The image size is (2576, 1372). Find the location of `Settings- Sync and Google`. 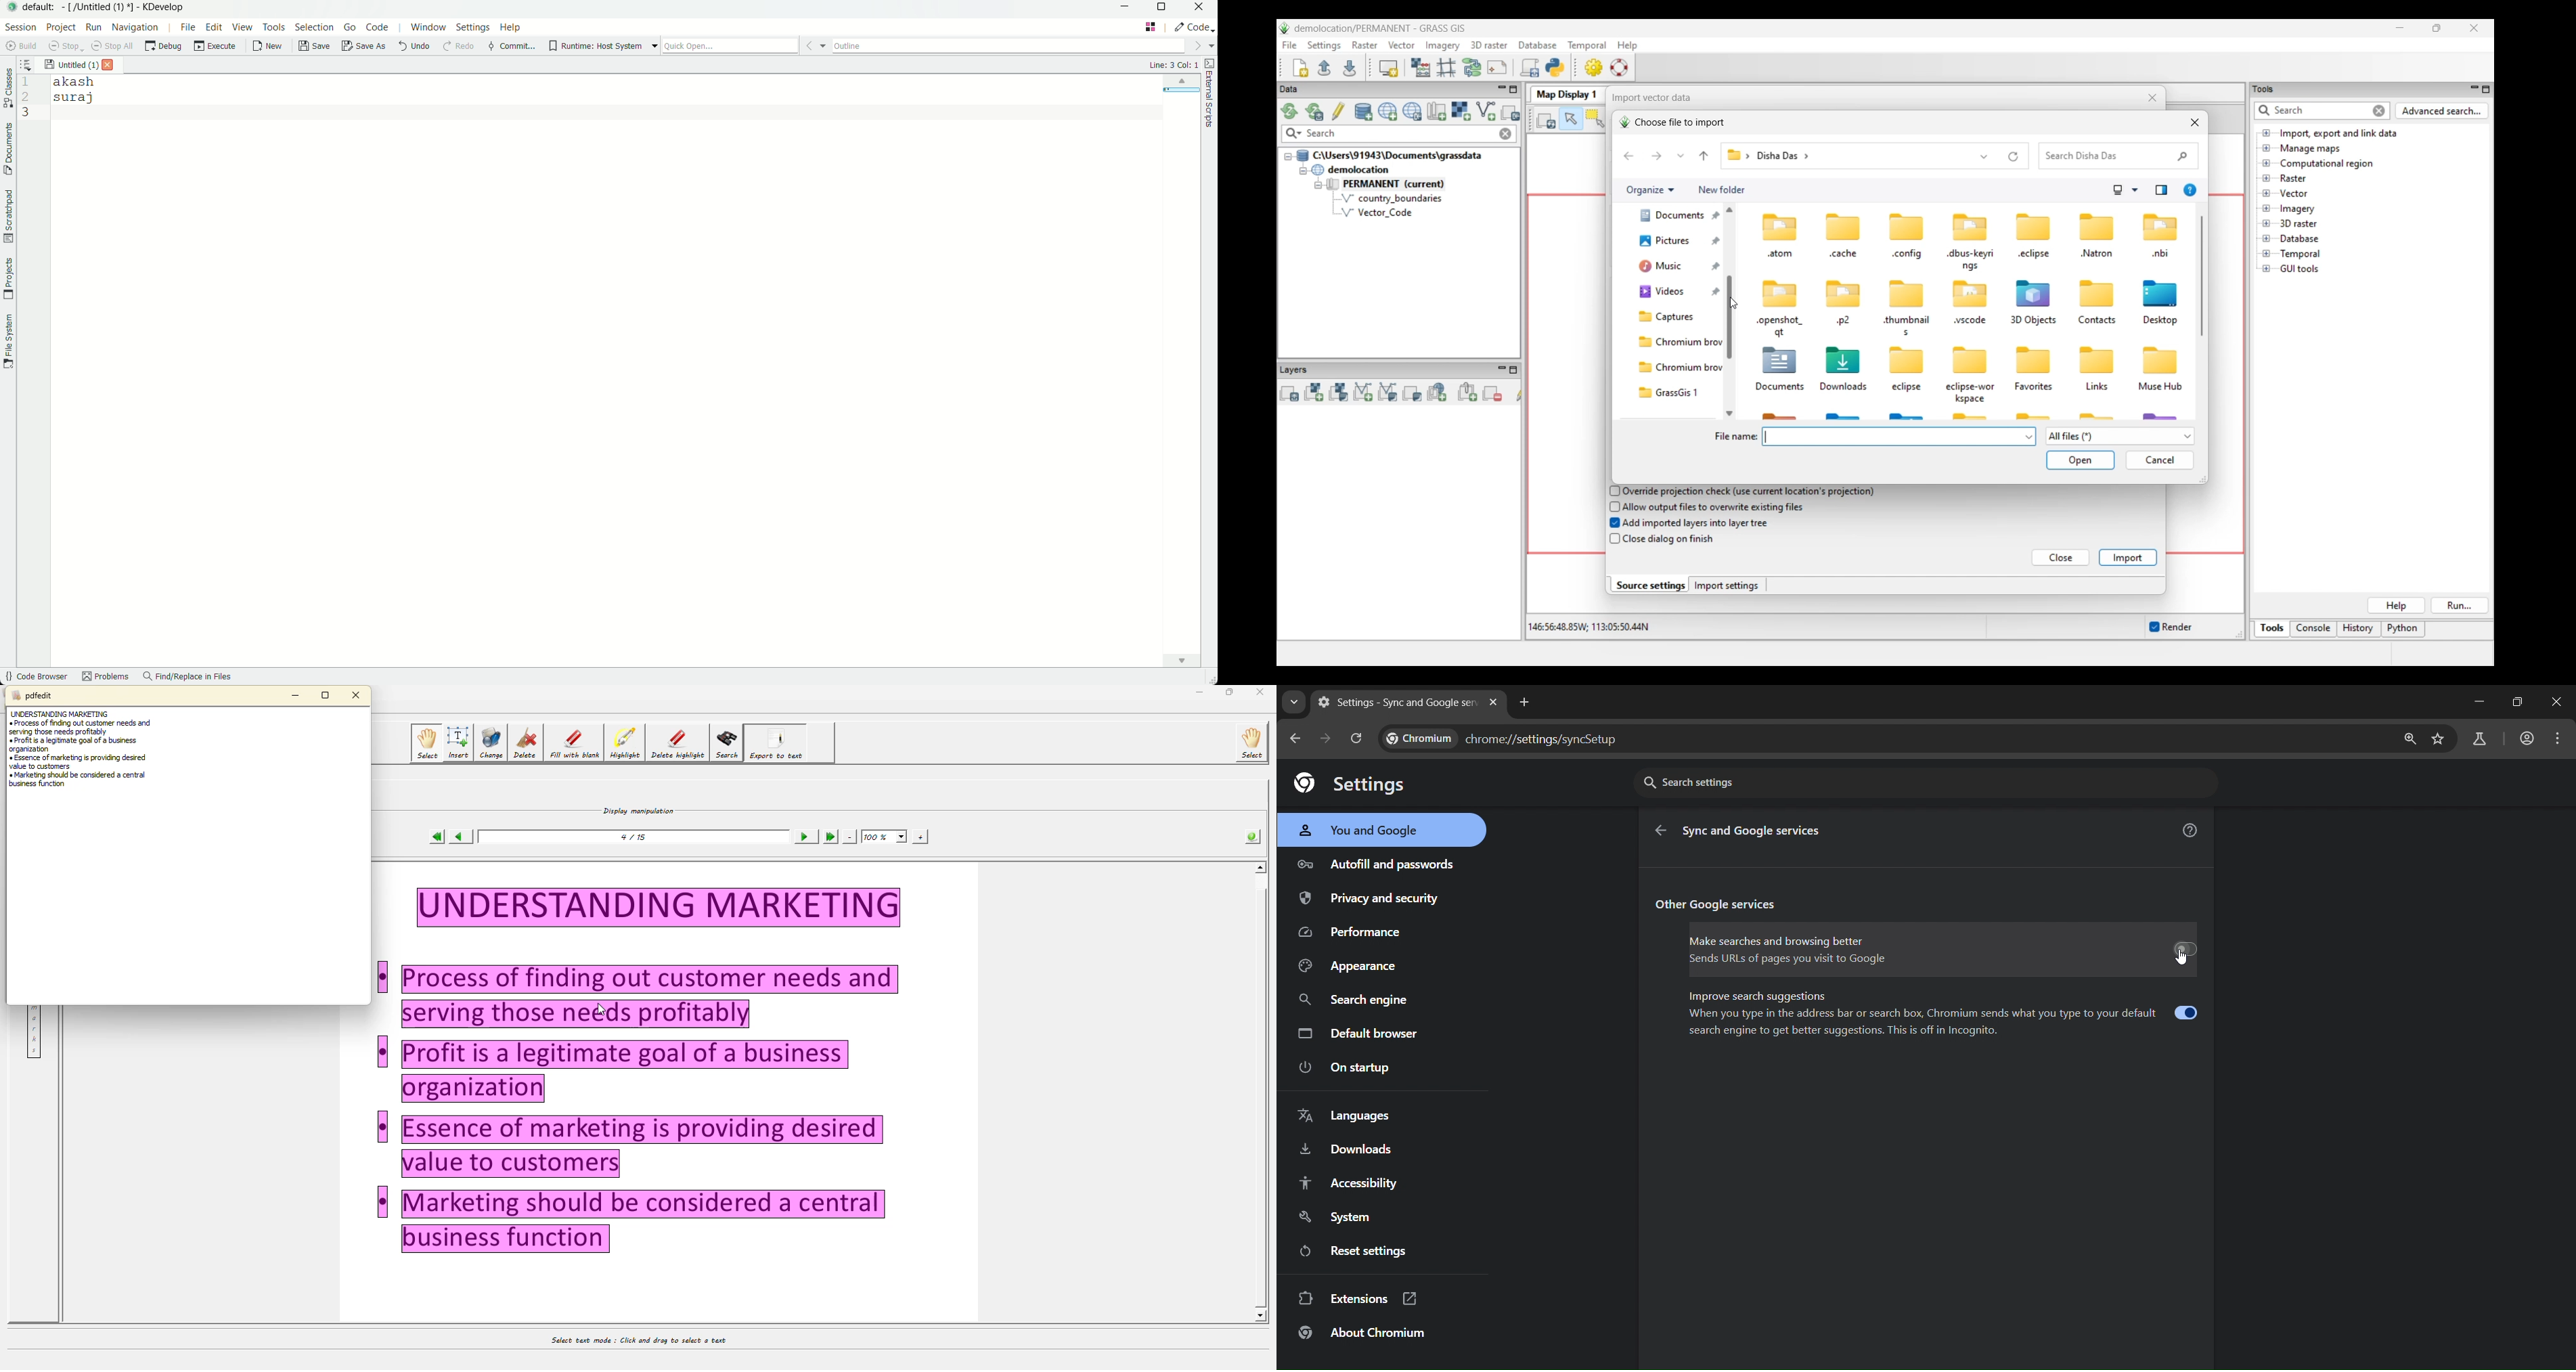

Settings- Sync and Google is located at coordinates (1398, 702).